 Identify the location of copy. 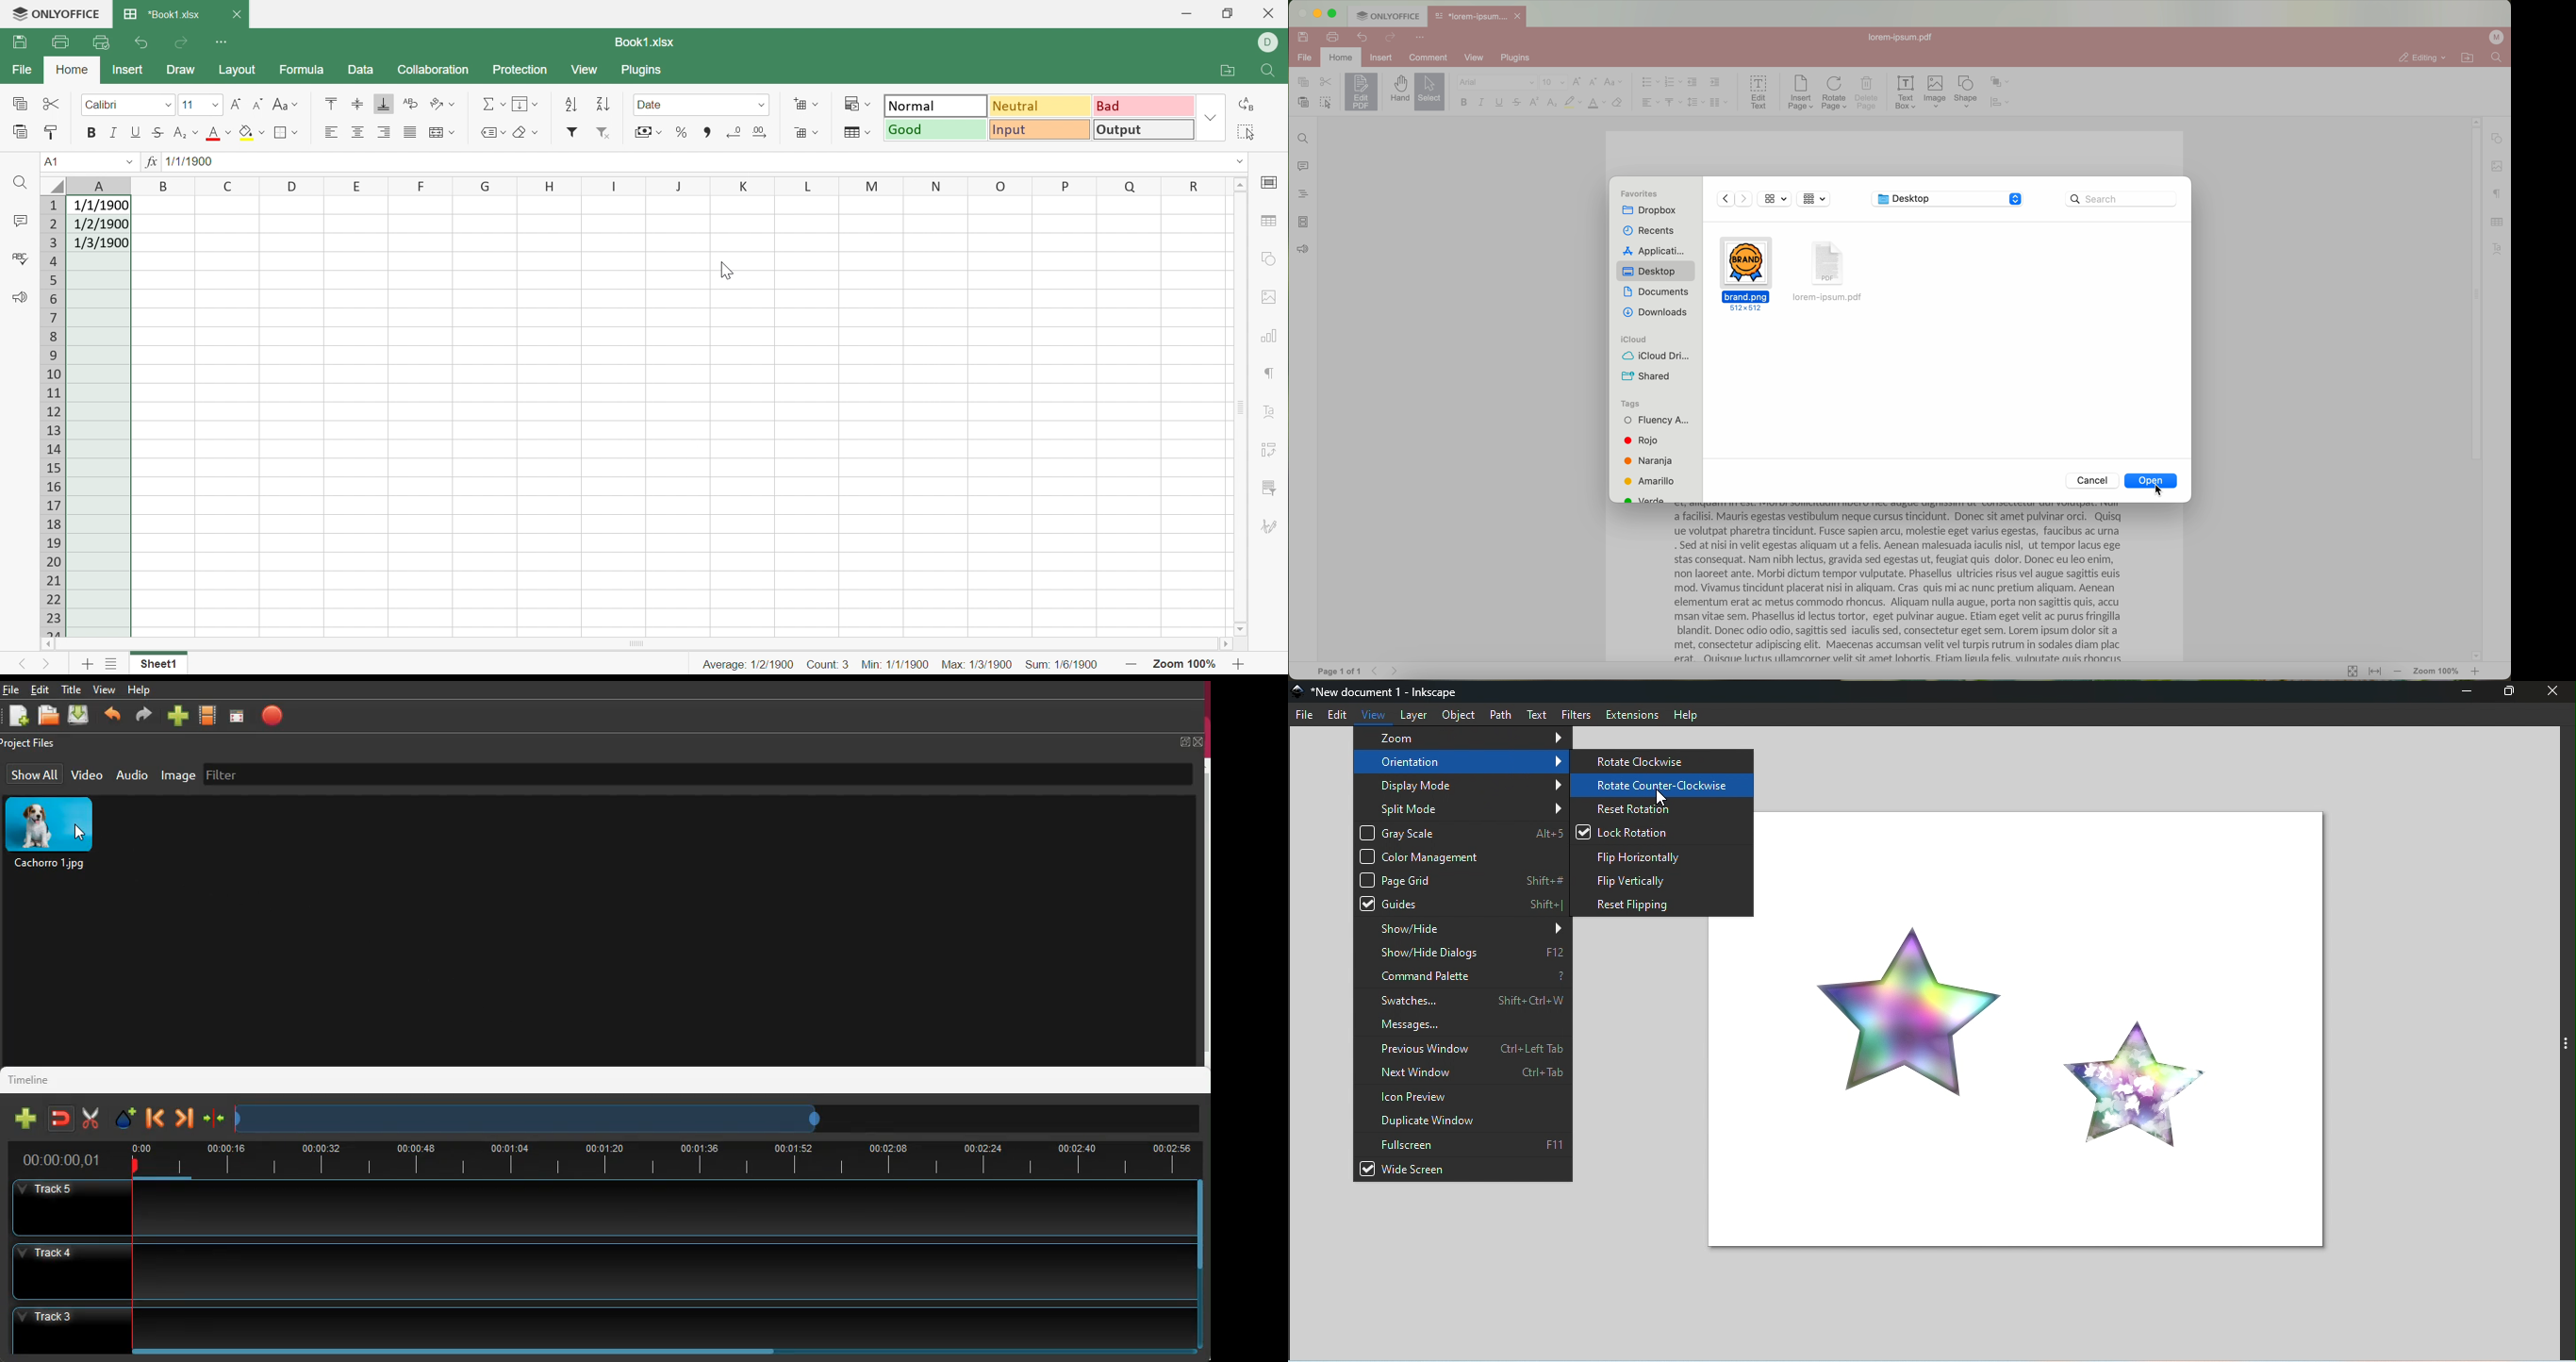
(1303, 82).